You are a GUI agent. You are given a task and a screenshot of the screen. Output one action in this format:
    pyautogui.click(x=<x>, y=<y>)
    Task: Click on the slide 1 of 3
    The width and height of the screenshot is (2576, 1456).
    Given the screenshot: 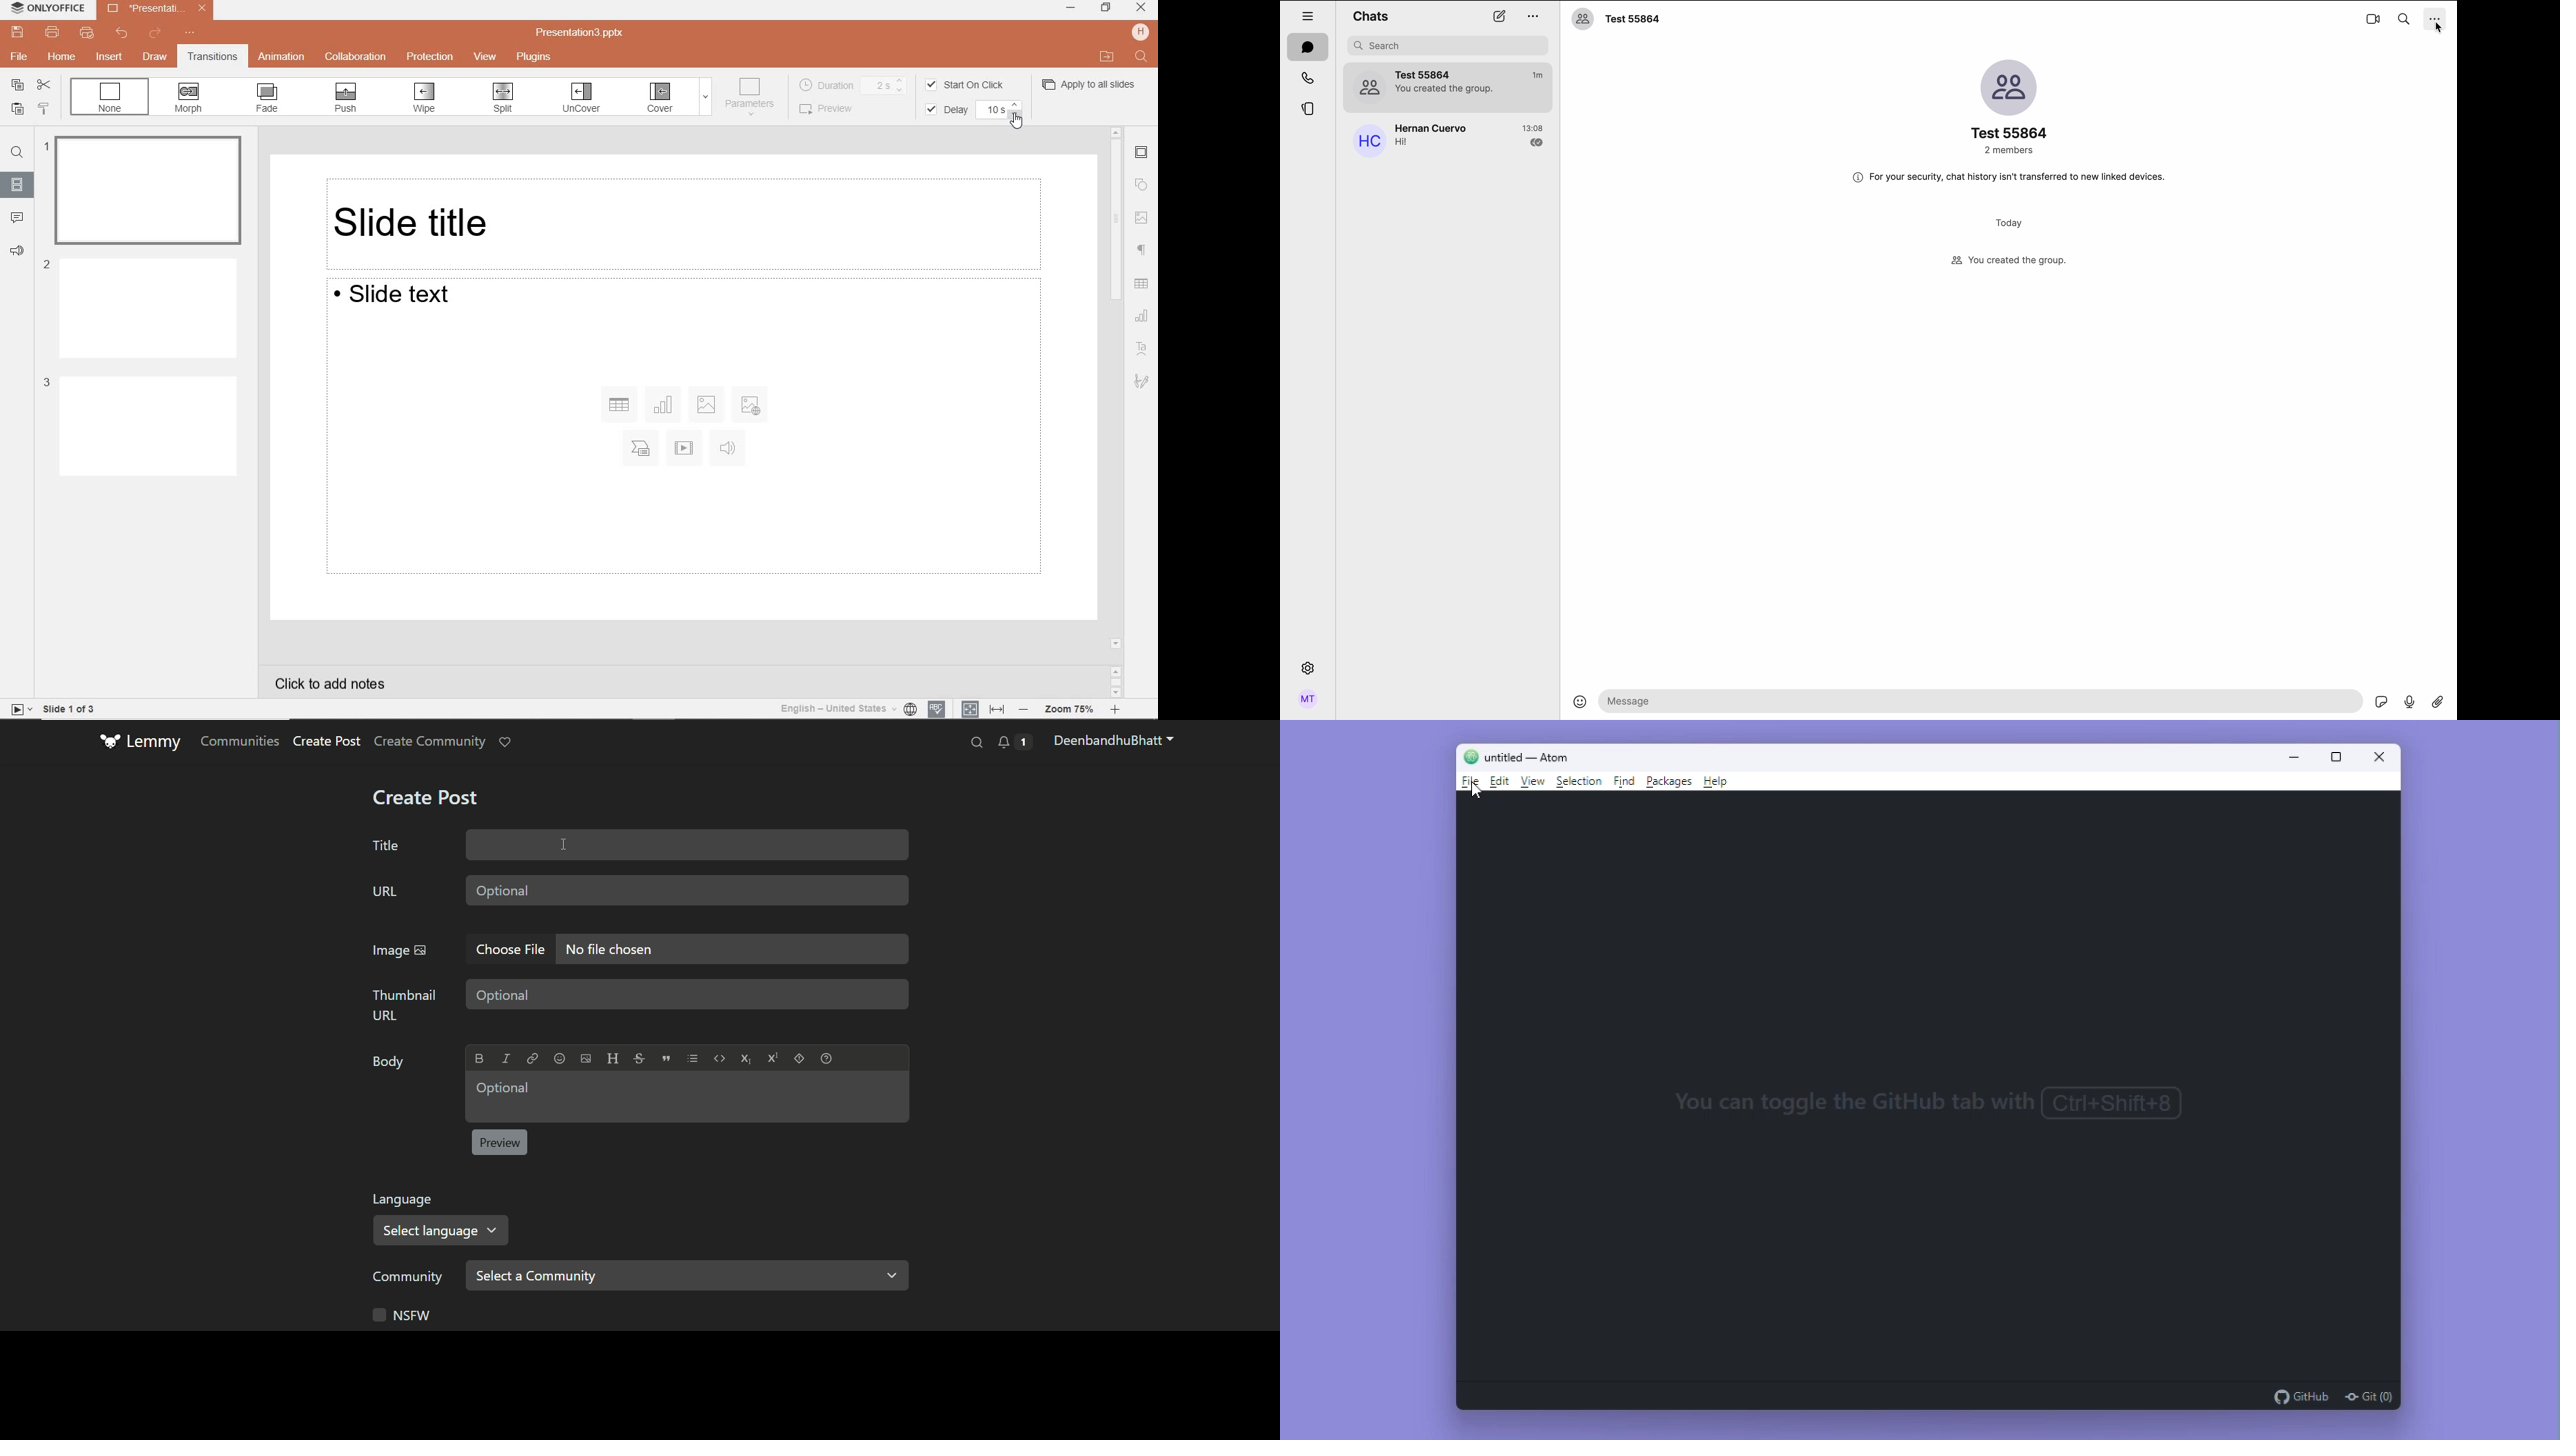 What is the action you would take?
    pyautogui.click(x=50, y=709)
    